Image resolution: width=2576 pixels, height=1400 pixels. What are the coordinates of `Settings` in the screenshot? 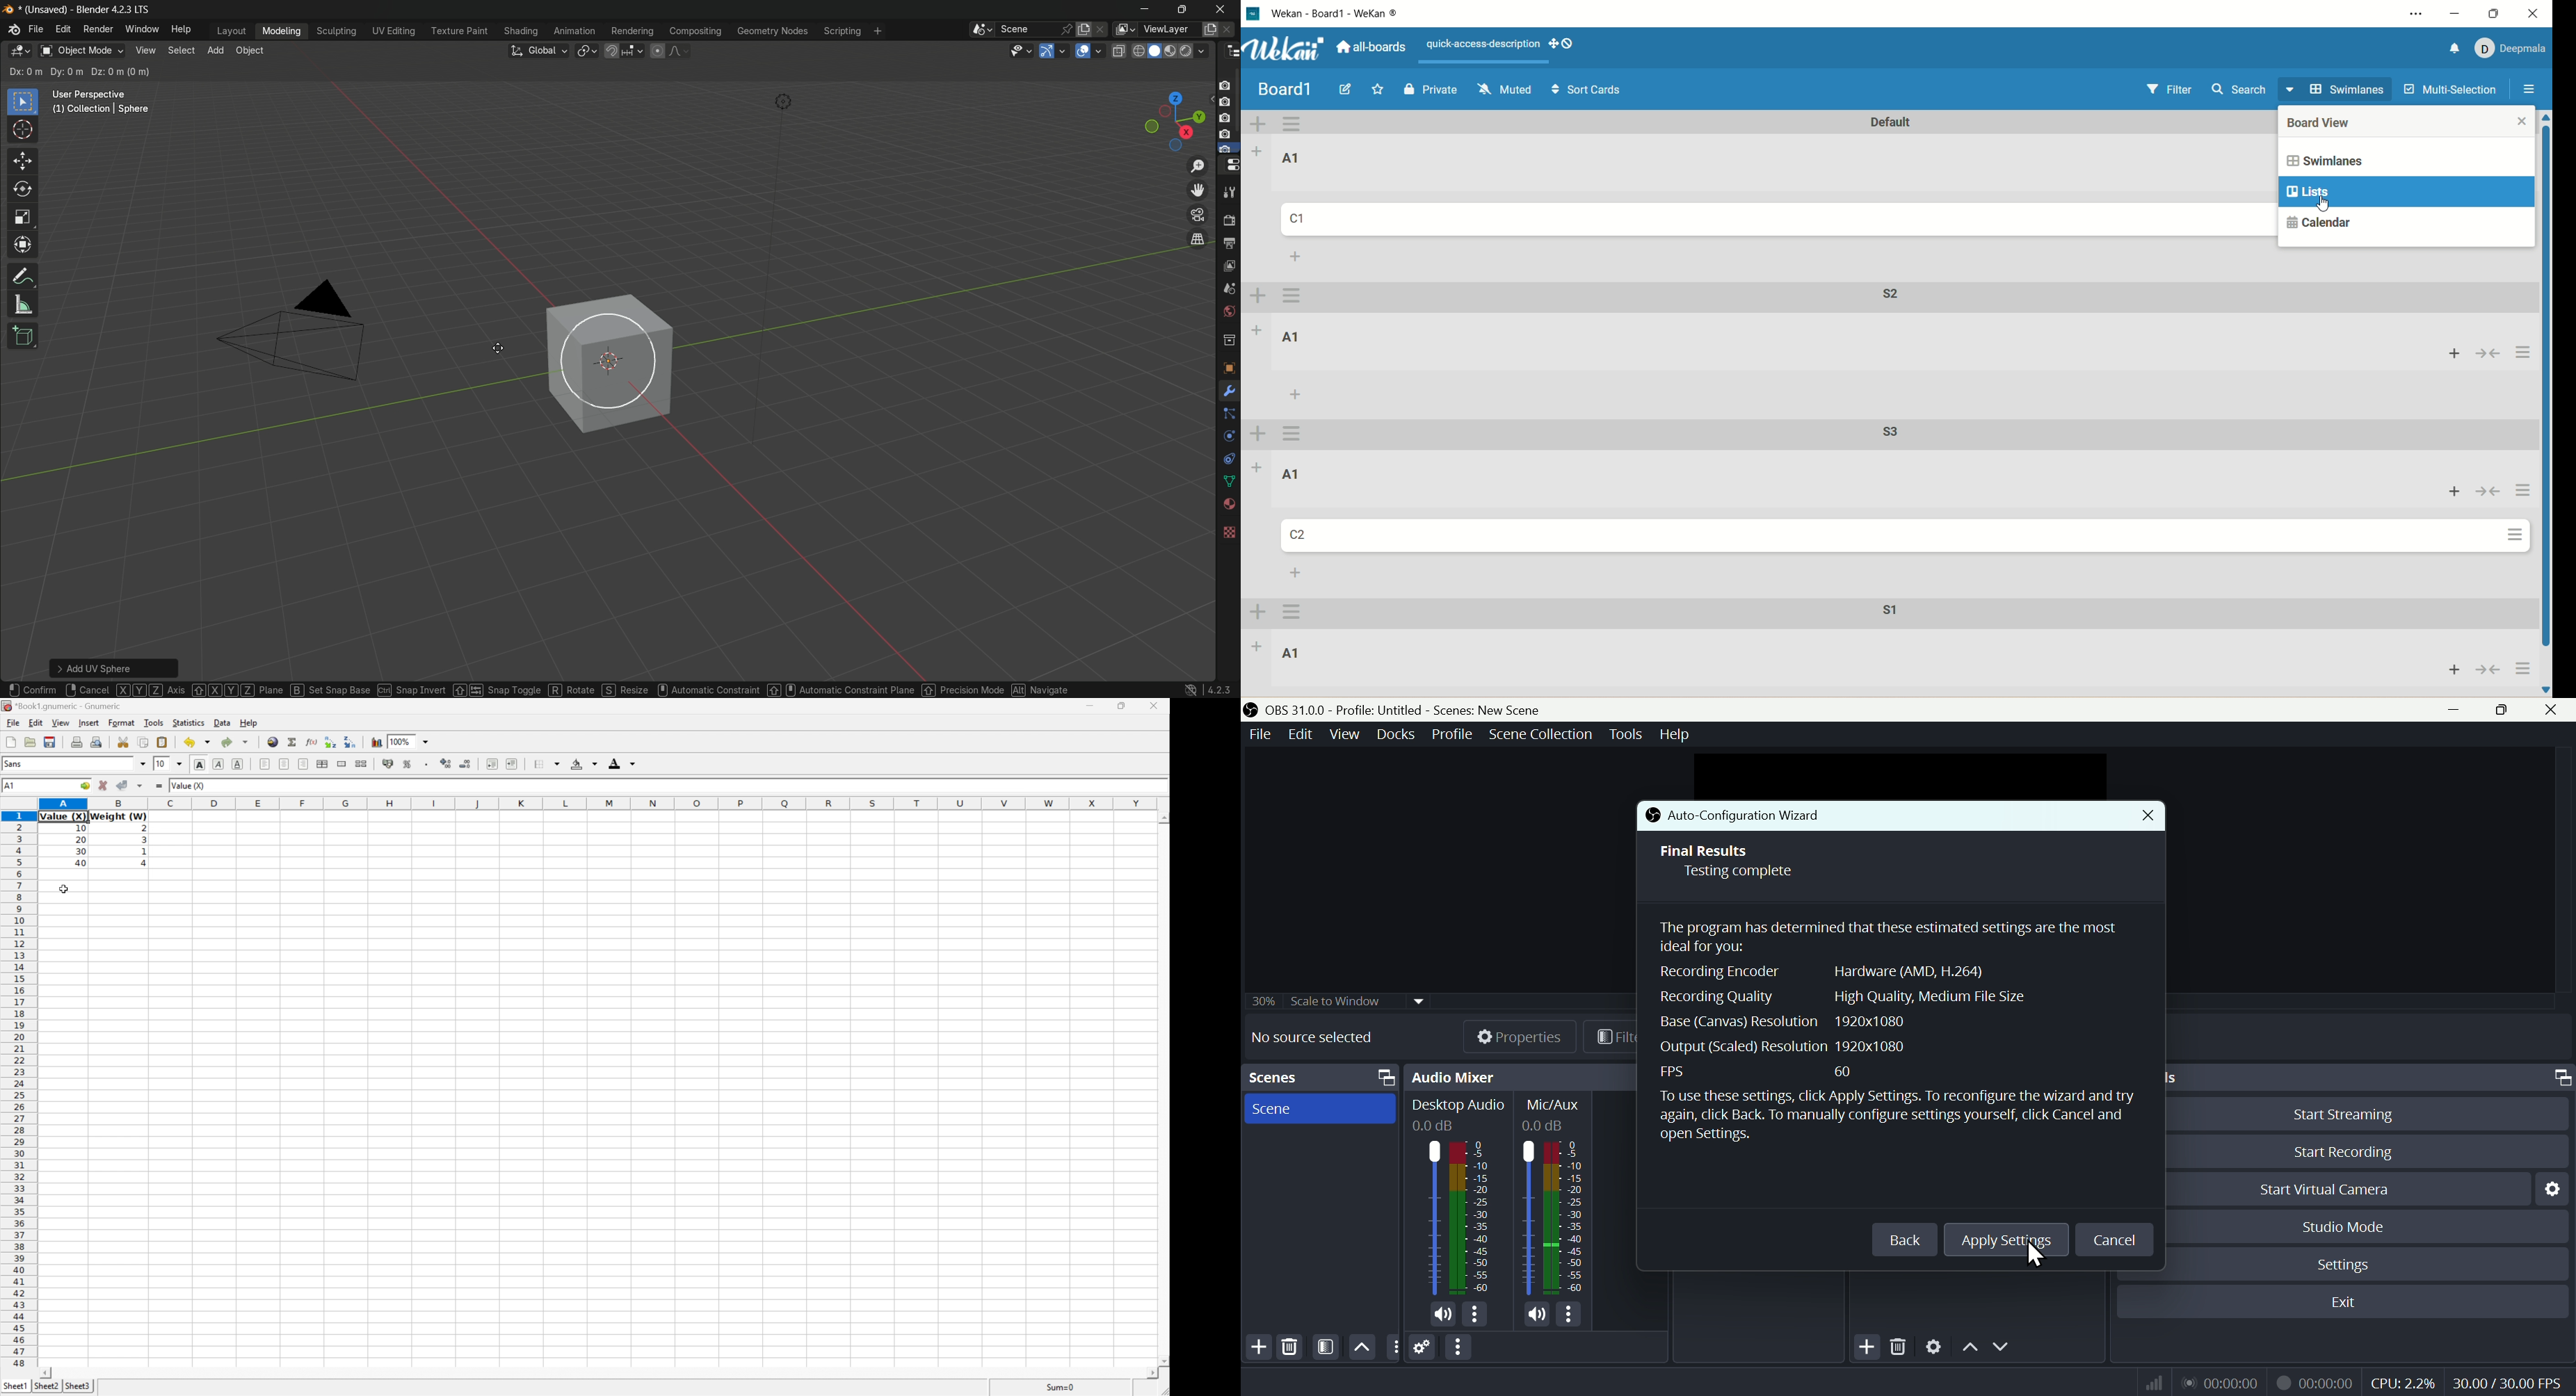 It's located at (2550, 1189).